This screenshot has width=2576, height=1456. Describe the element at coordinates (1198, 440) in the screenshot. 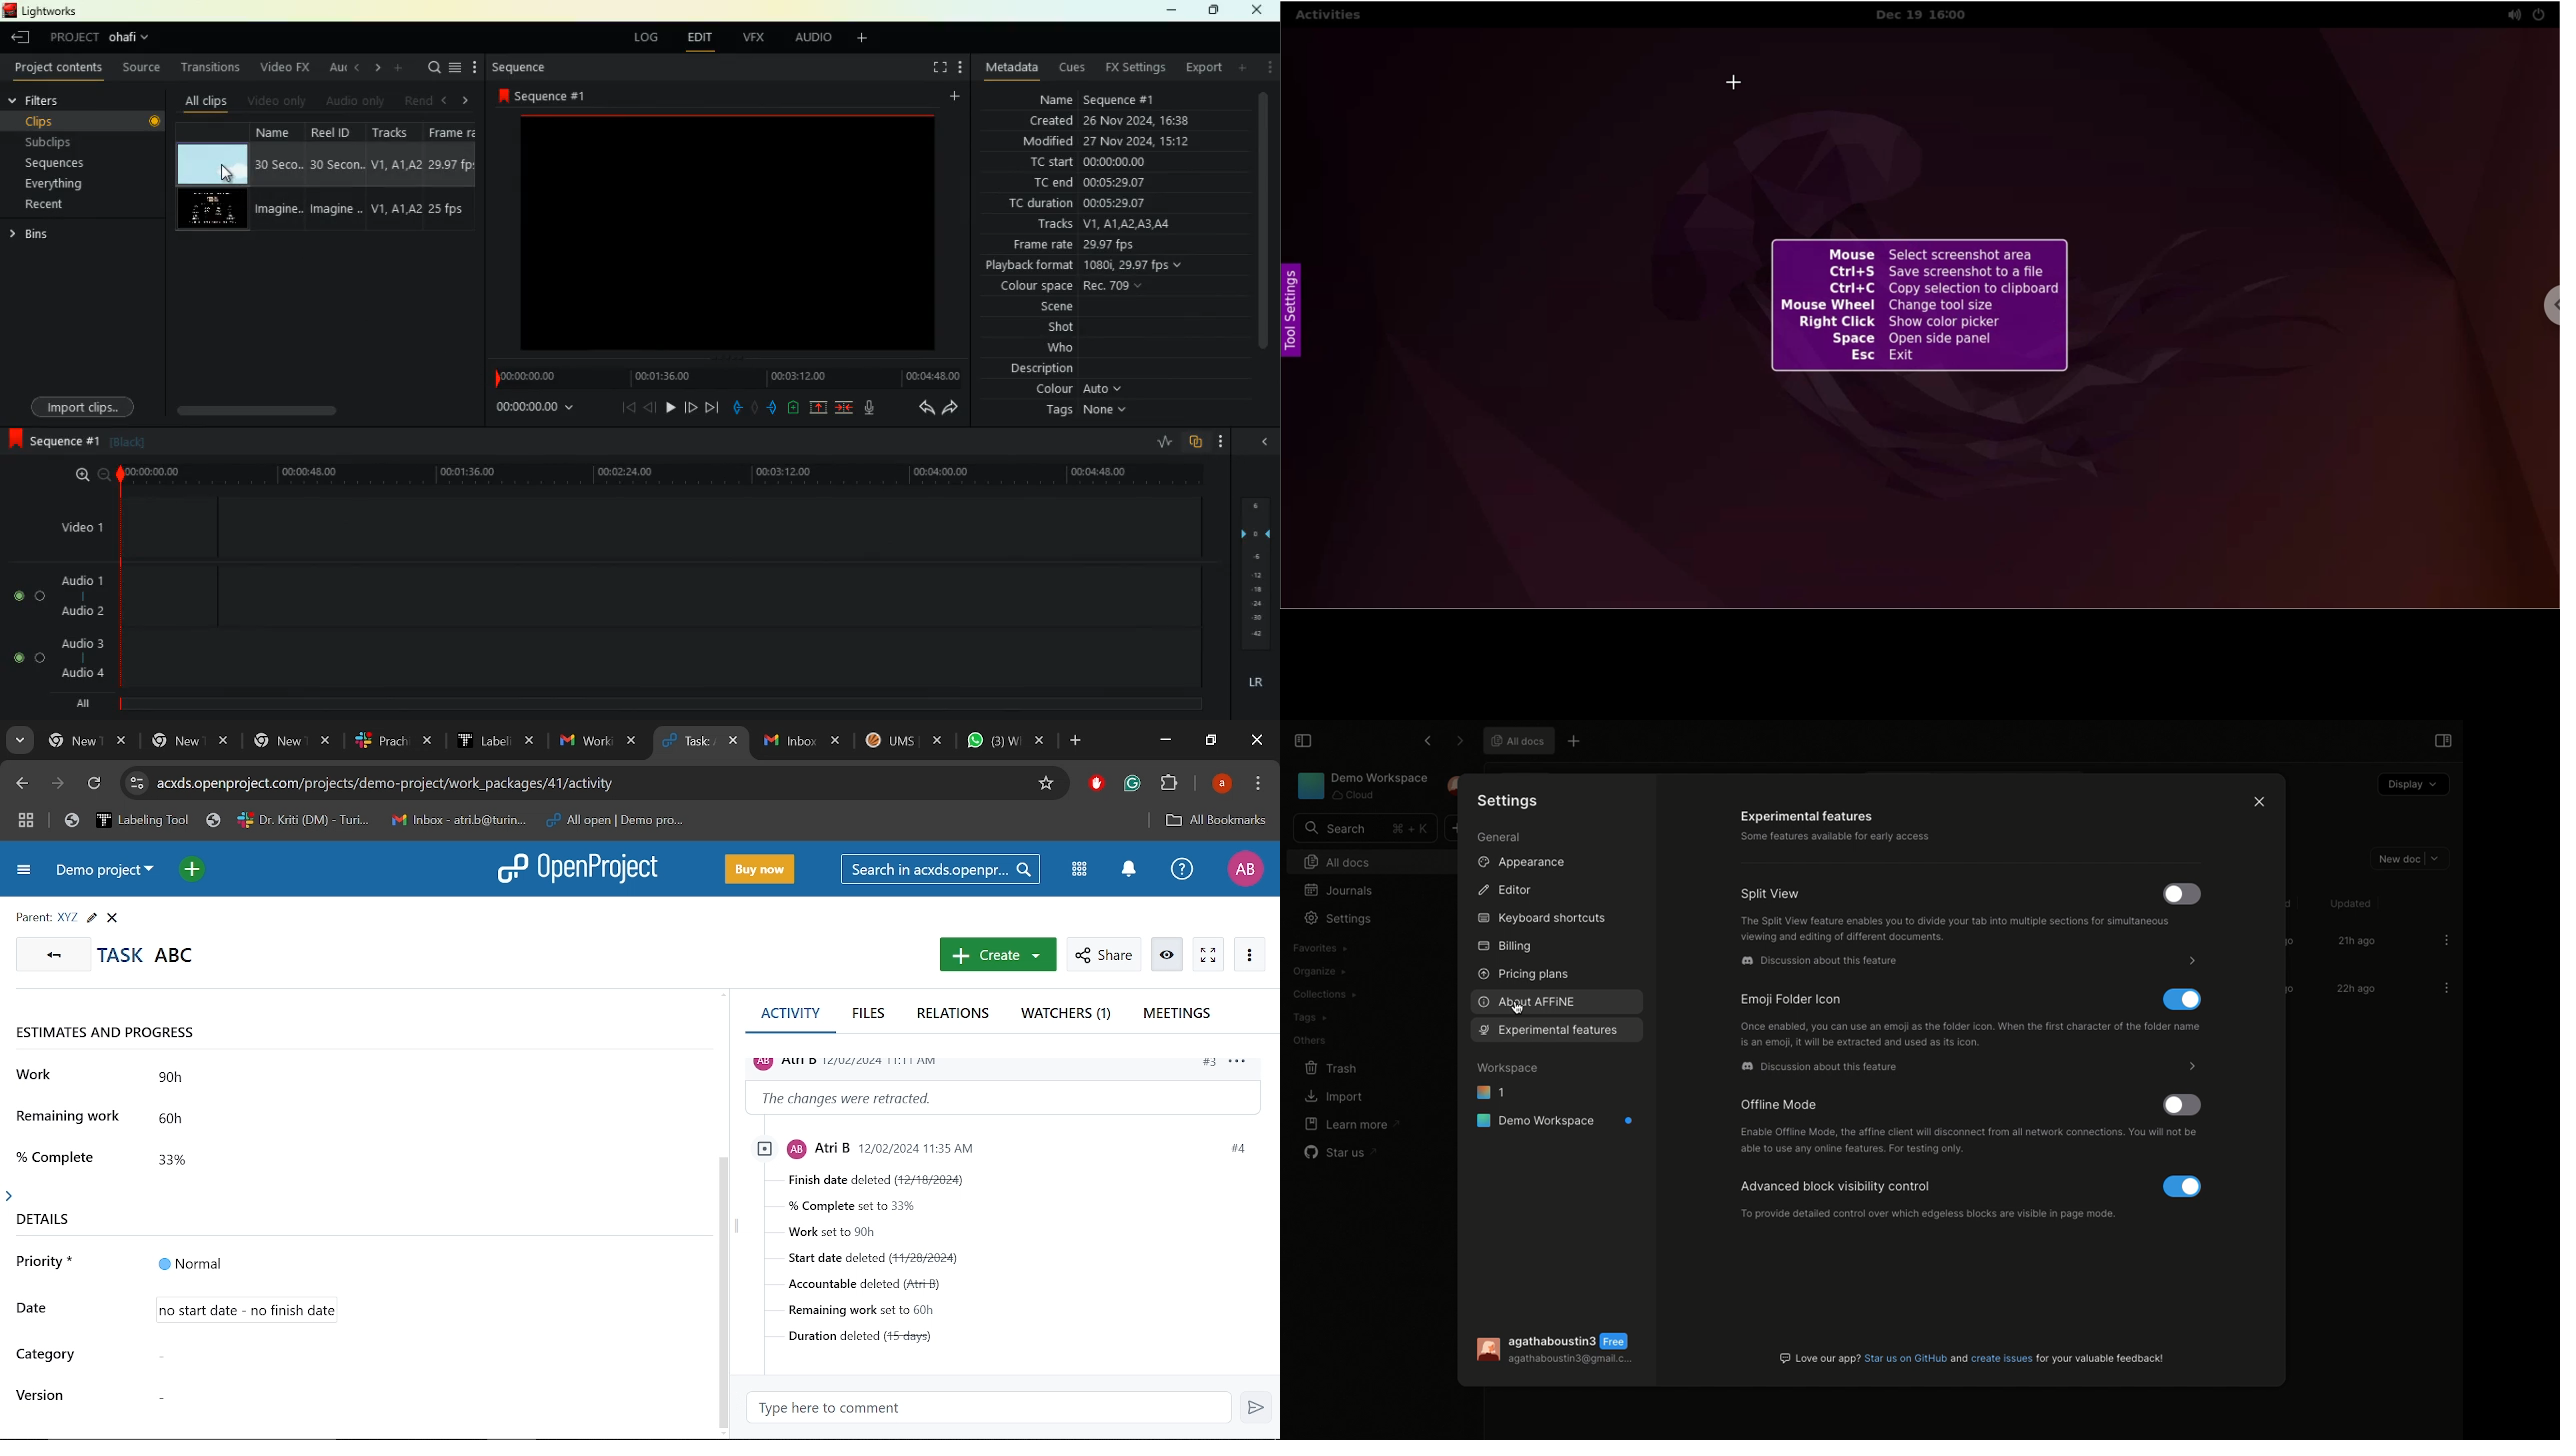

I see `overlap` at that location.